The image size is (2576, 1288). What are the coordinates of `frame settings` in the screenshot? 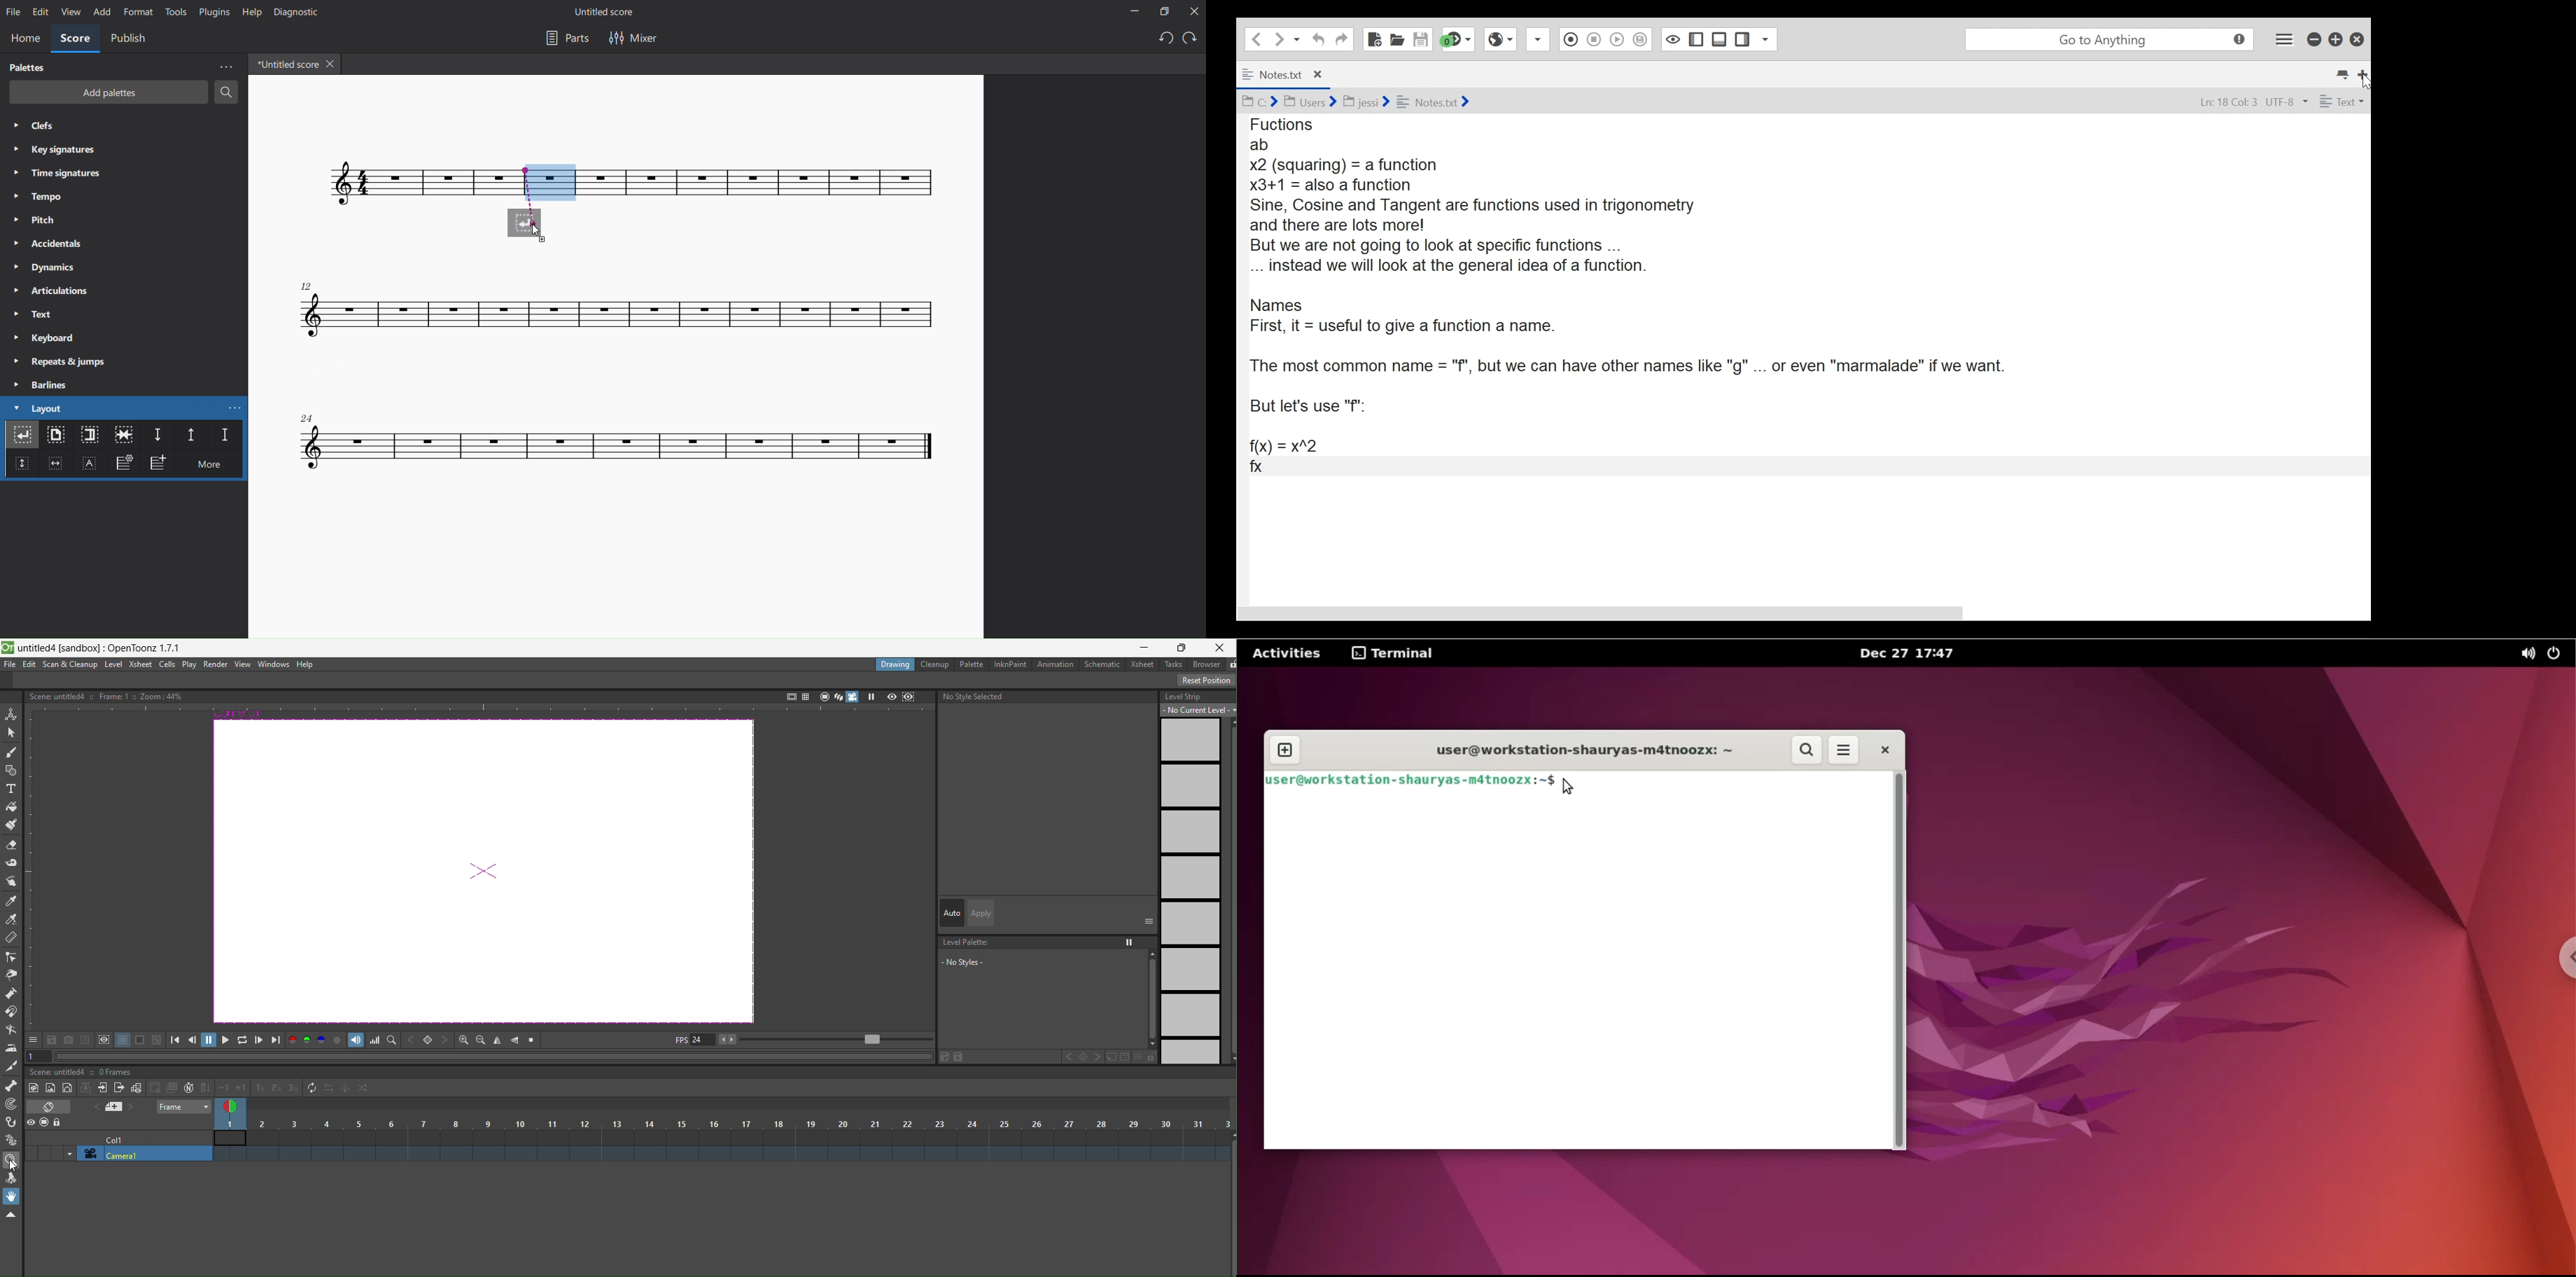 It's located at (123, 465).